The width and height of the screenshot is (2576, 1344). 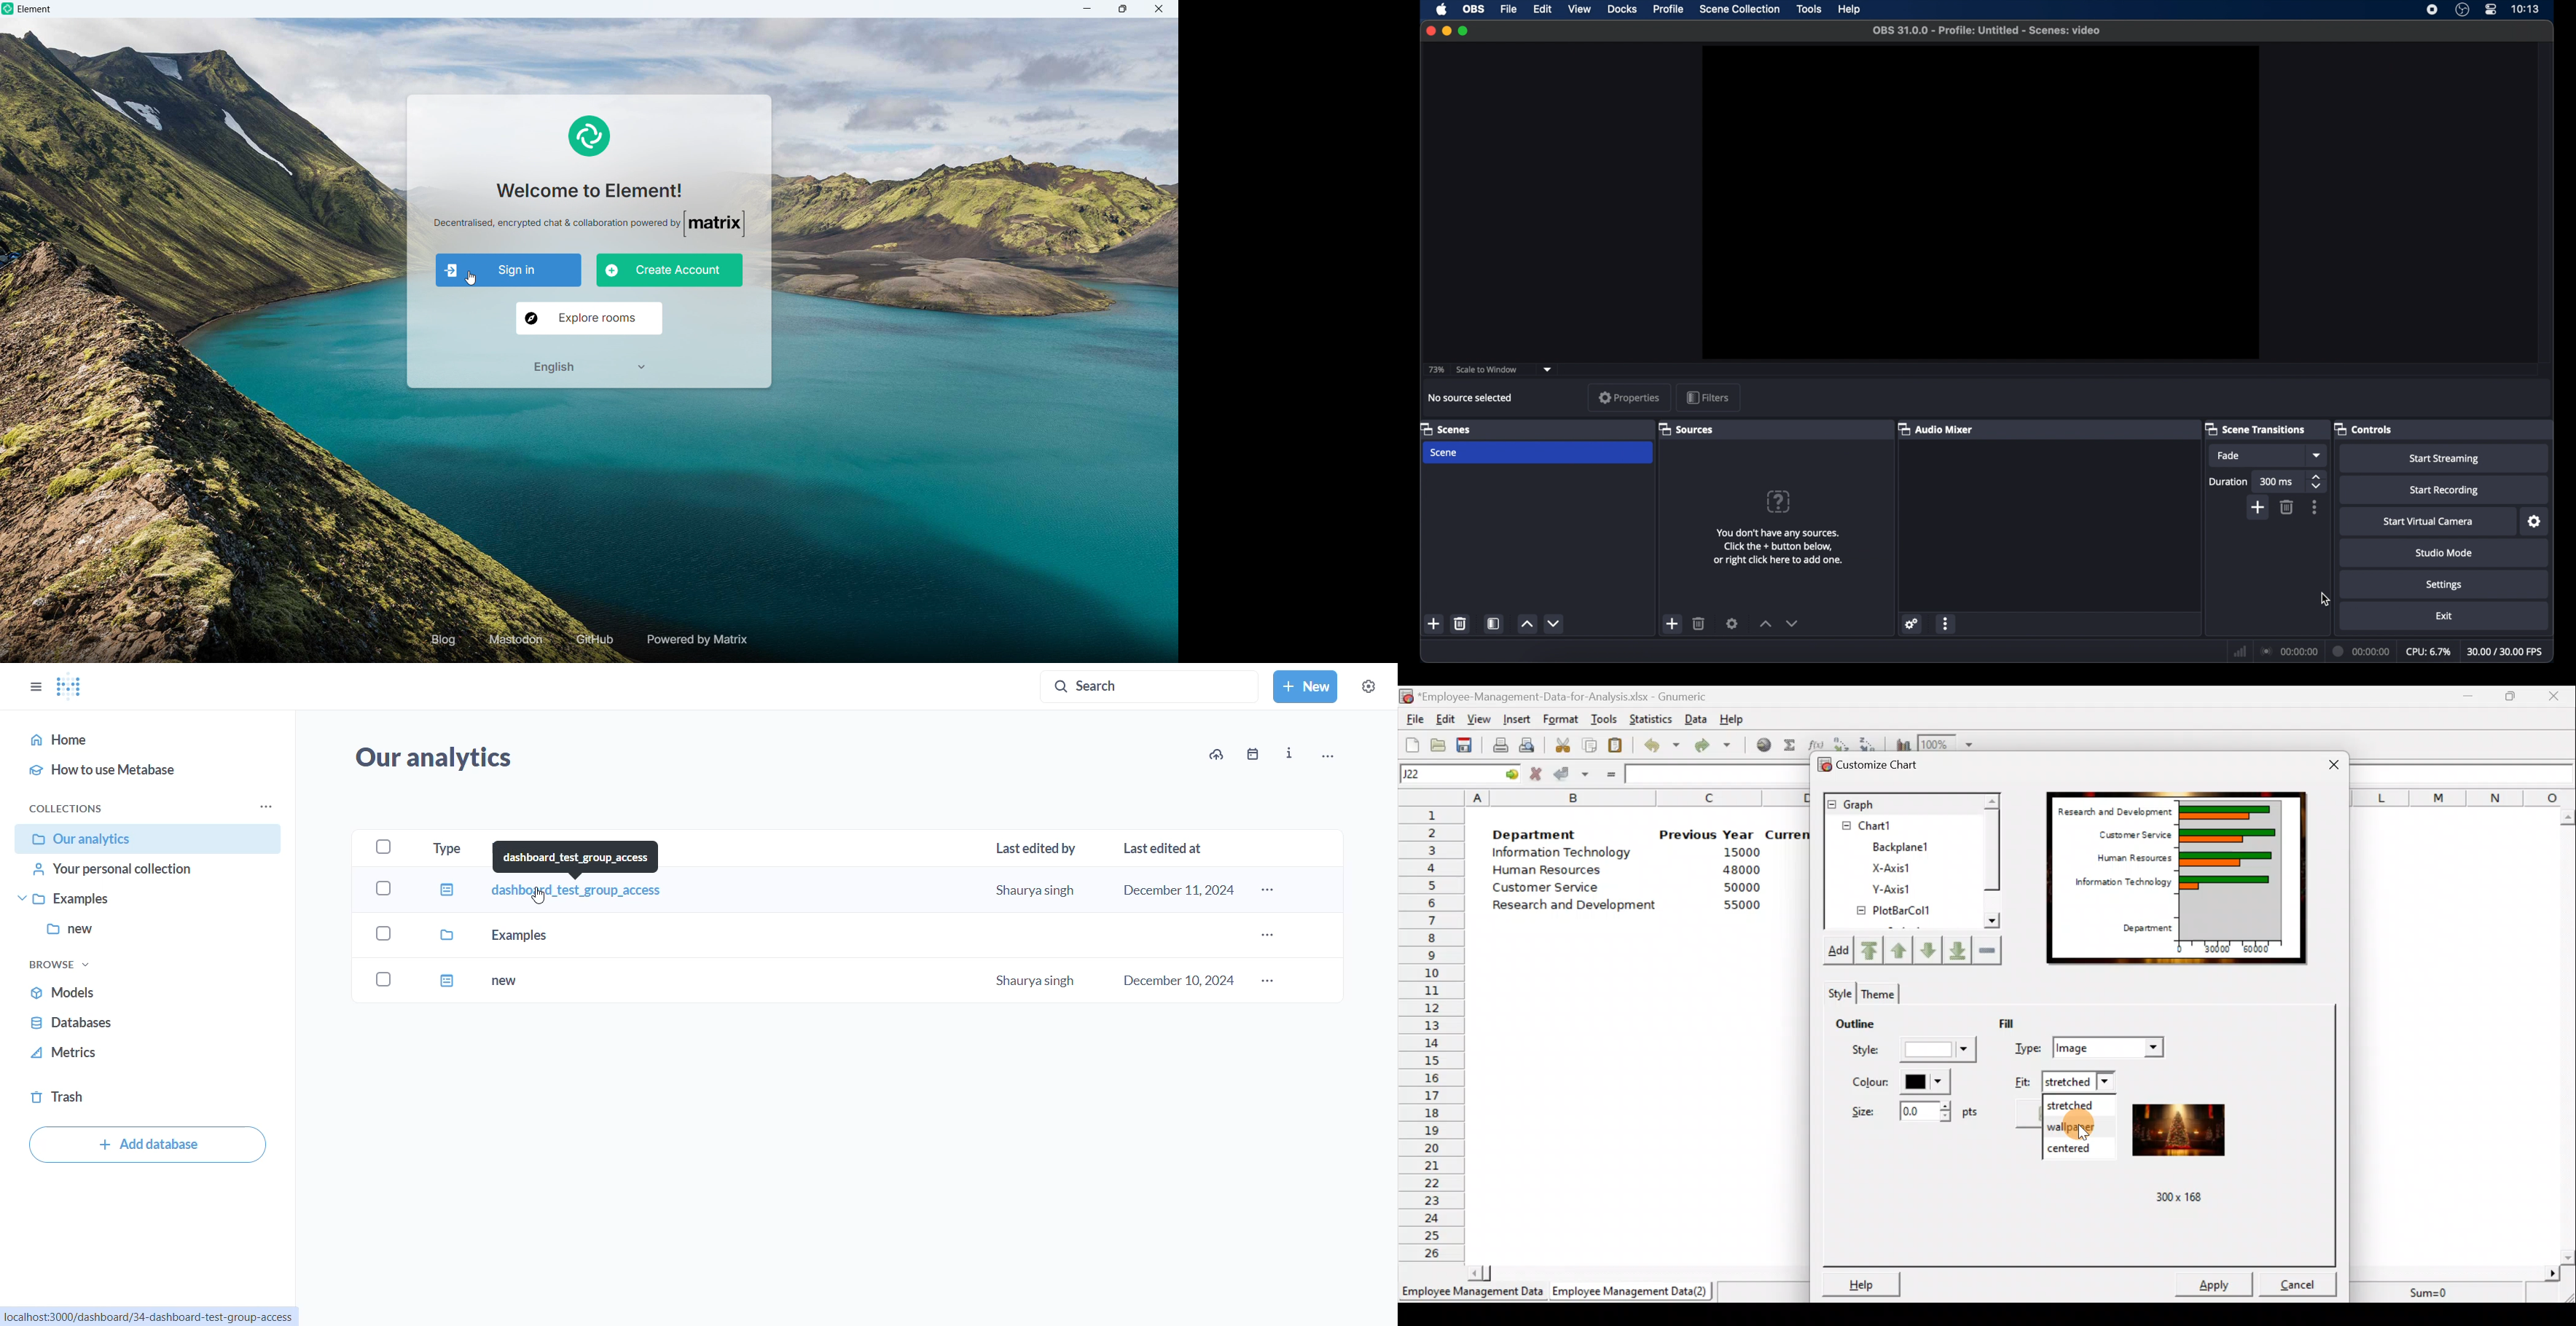 I want to click on scene transitions, so click(x=2256, y=428).